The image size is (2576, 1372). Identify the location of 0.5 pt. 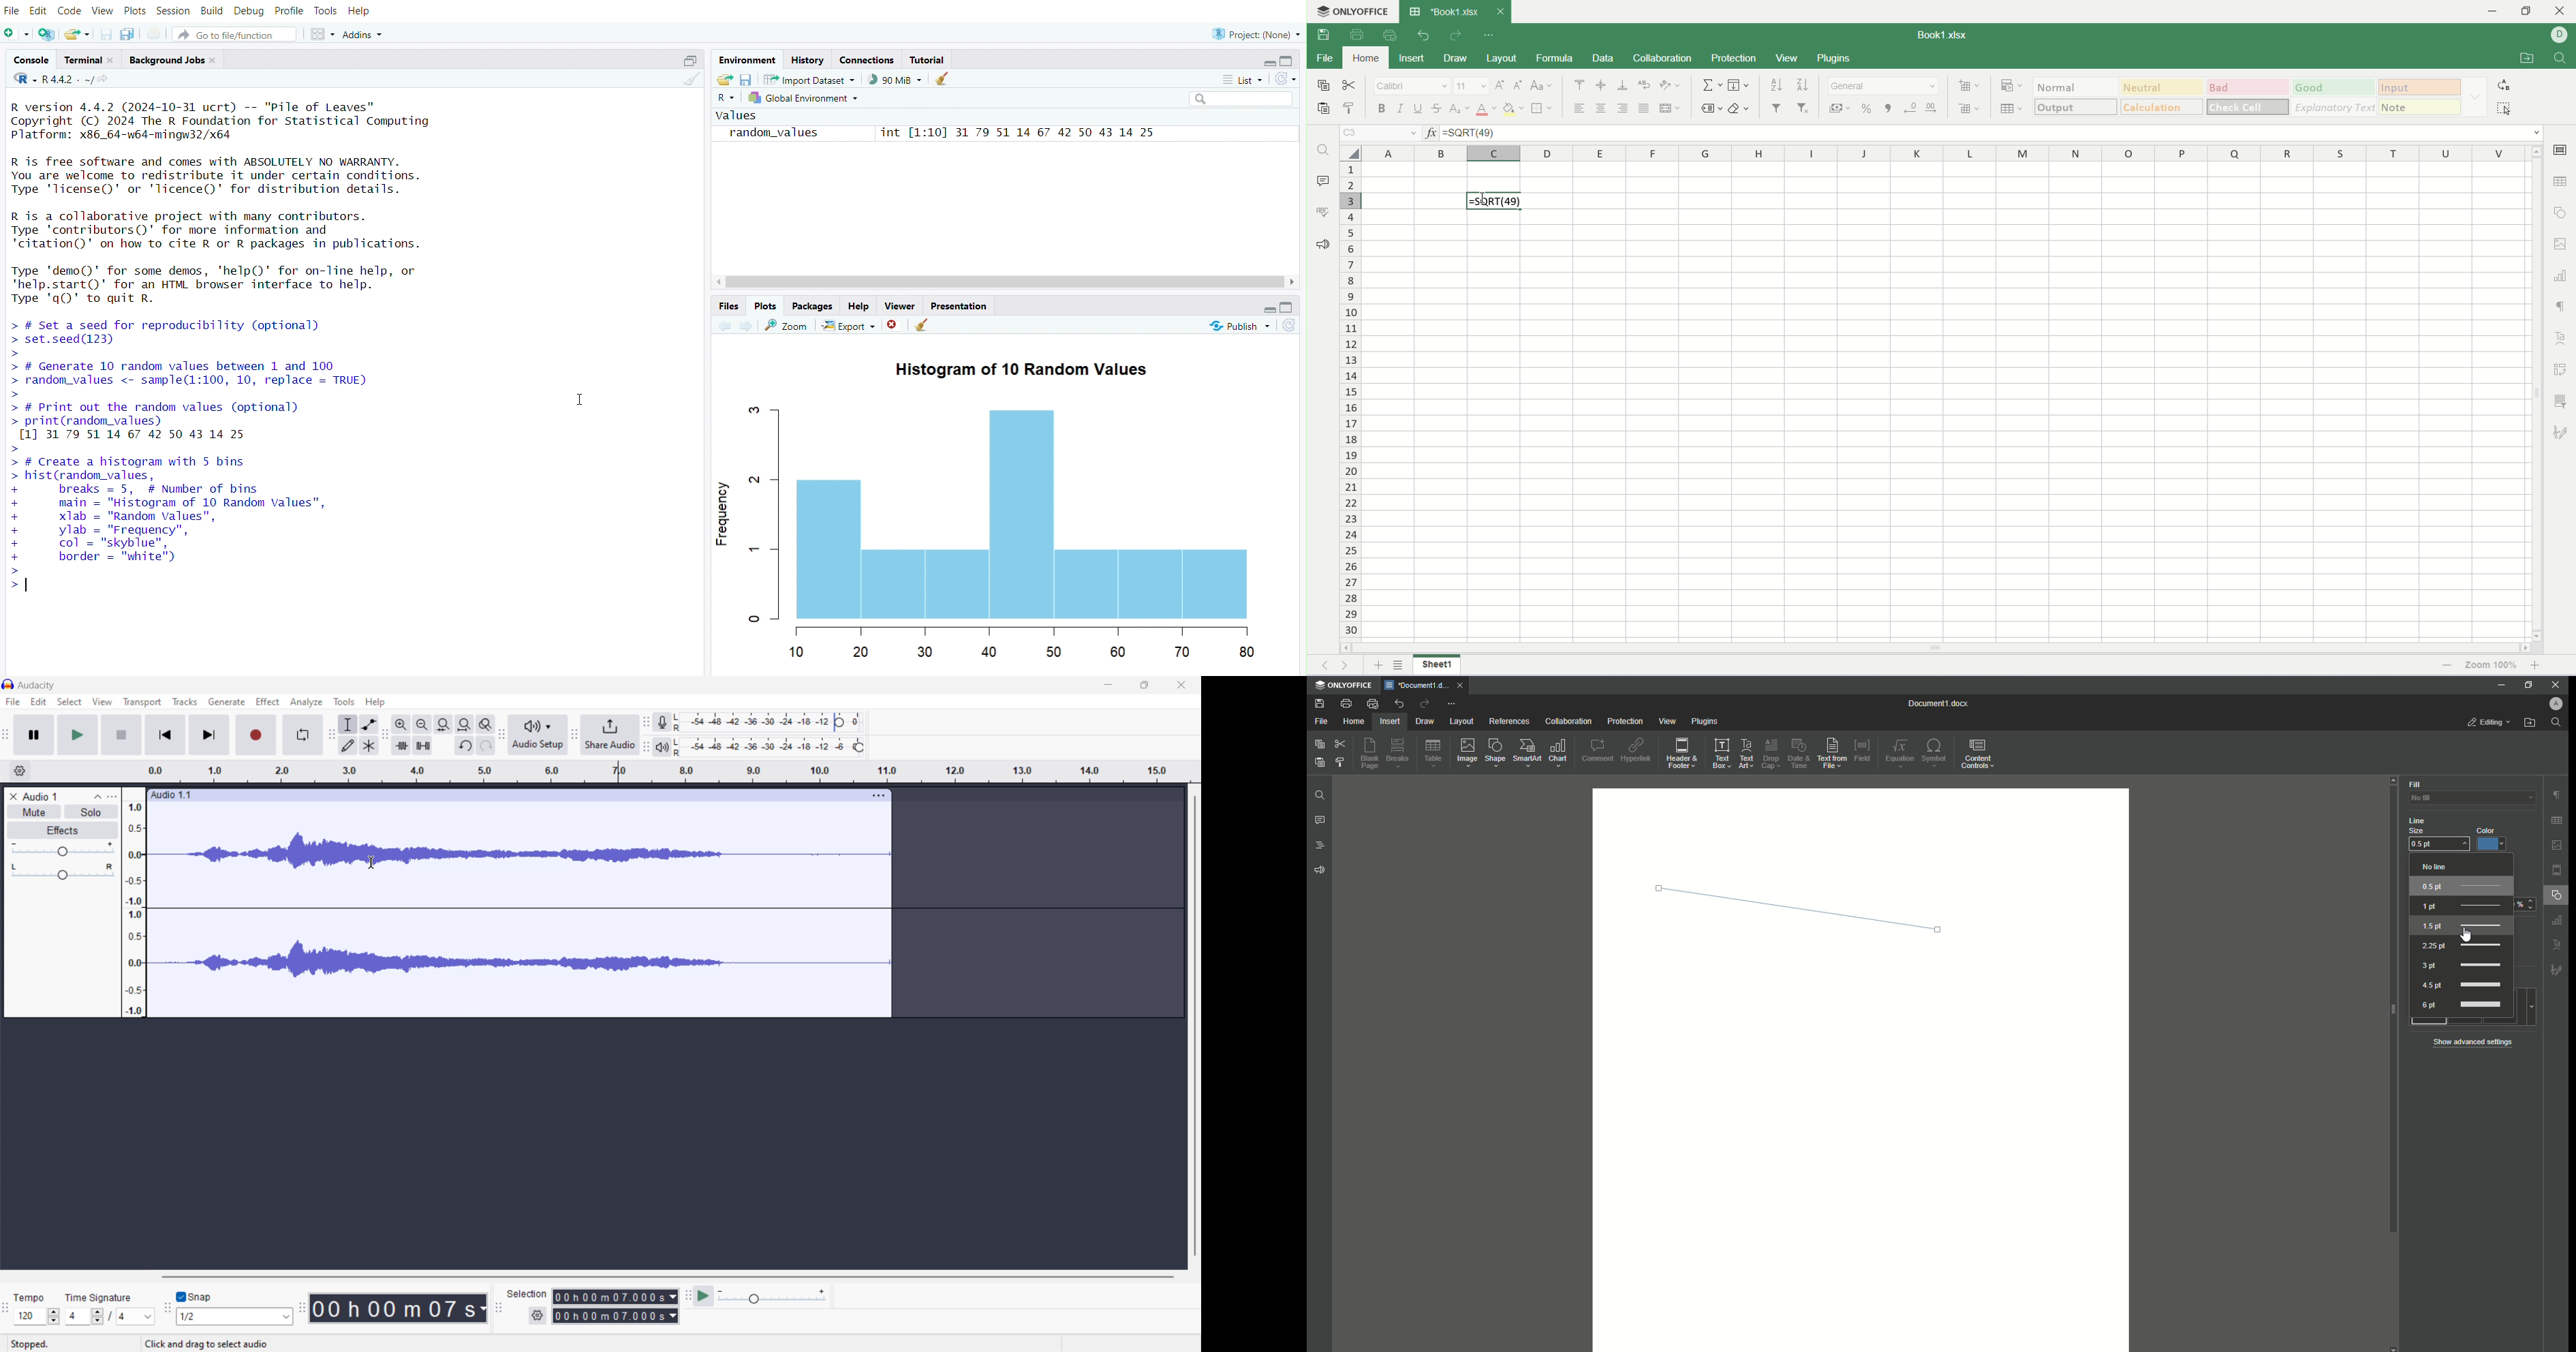
(2463, 885).